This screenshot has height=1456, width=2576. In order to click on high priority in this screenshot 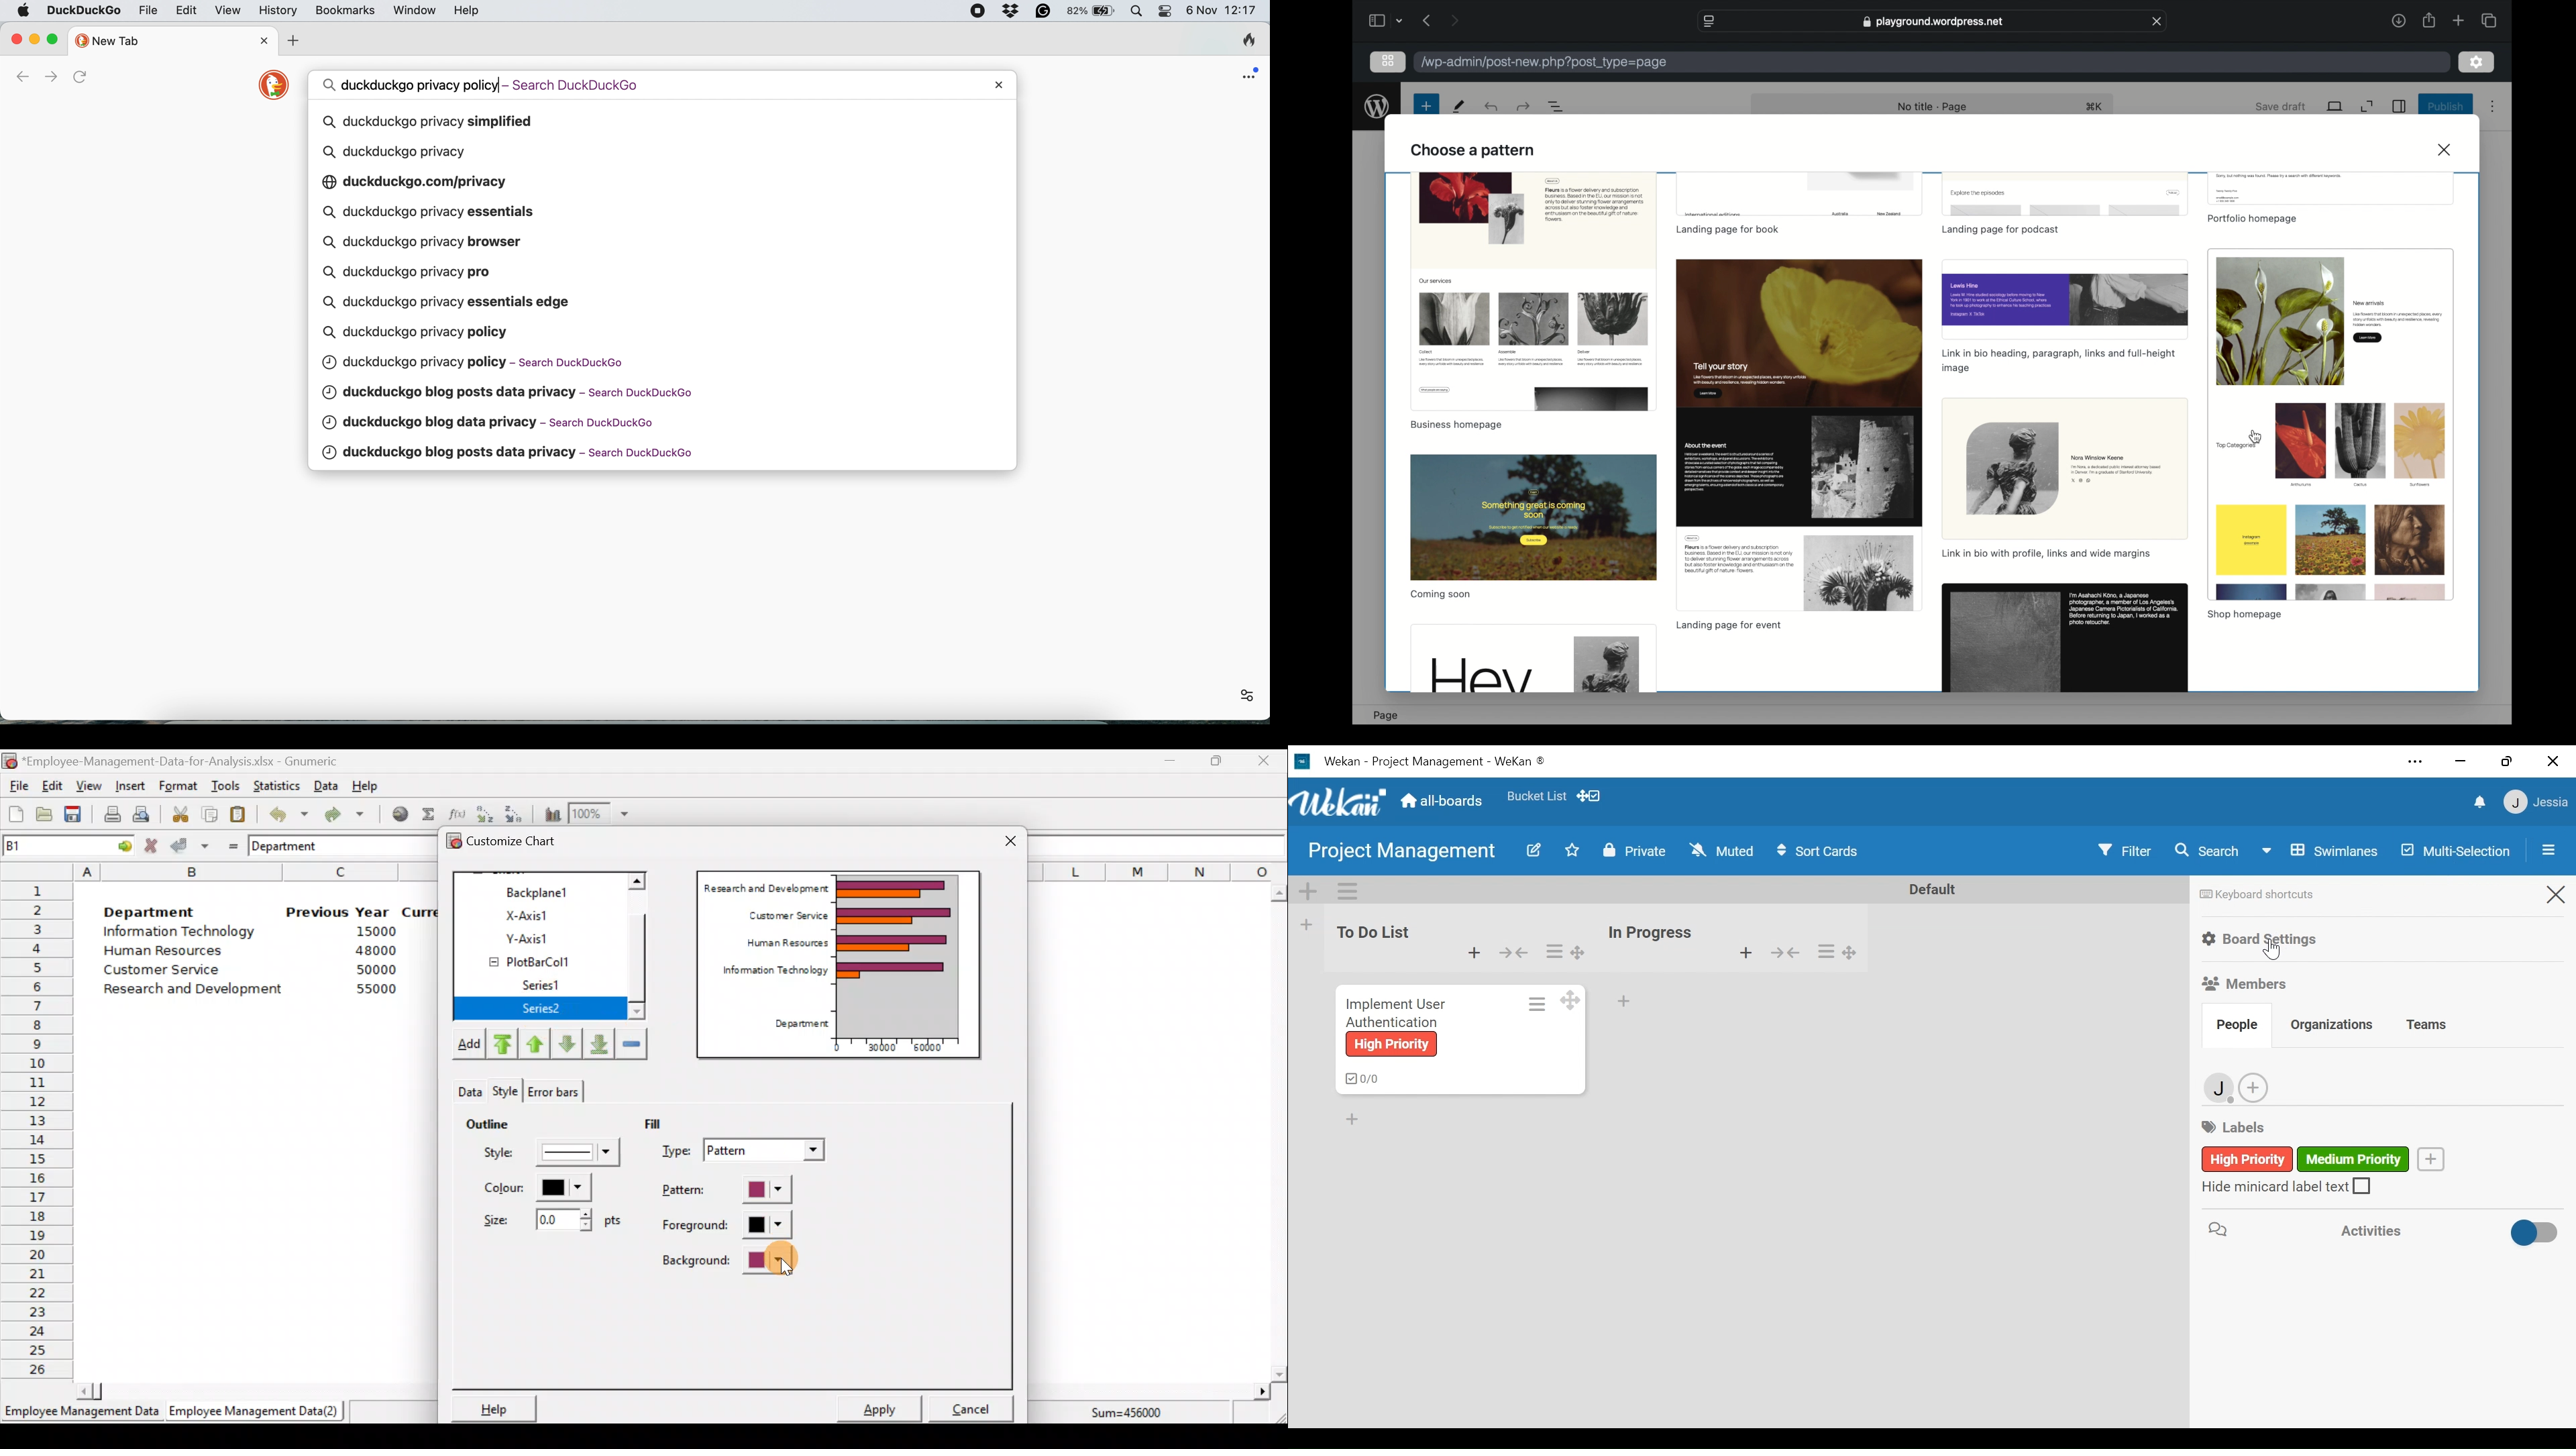, I will do `click(2220, 1160)`.